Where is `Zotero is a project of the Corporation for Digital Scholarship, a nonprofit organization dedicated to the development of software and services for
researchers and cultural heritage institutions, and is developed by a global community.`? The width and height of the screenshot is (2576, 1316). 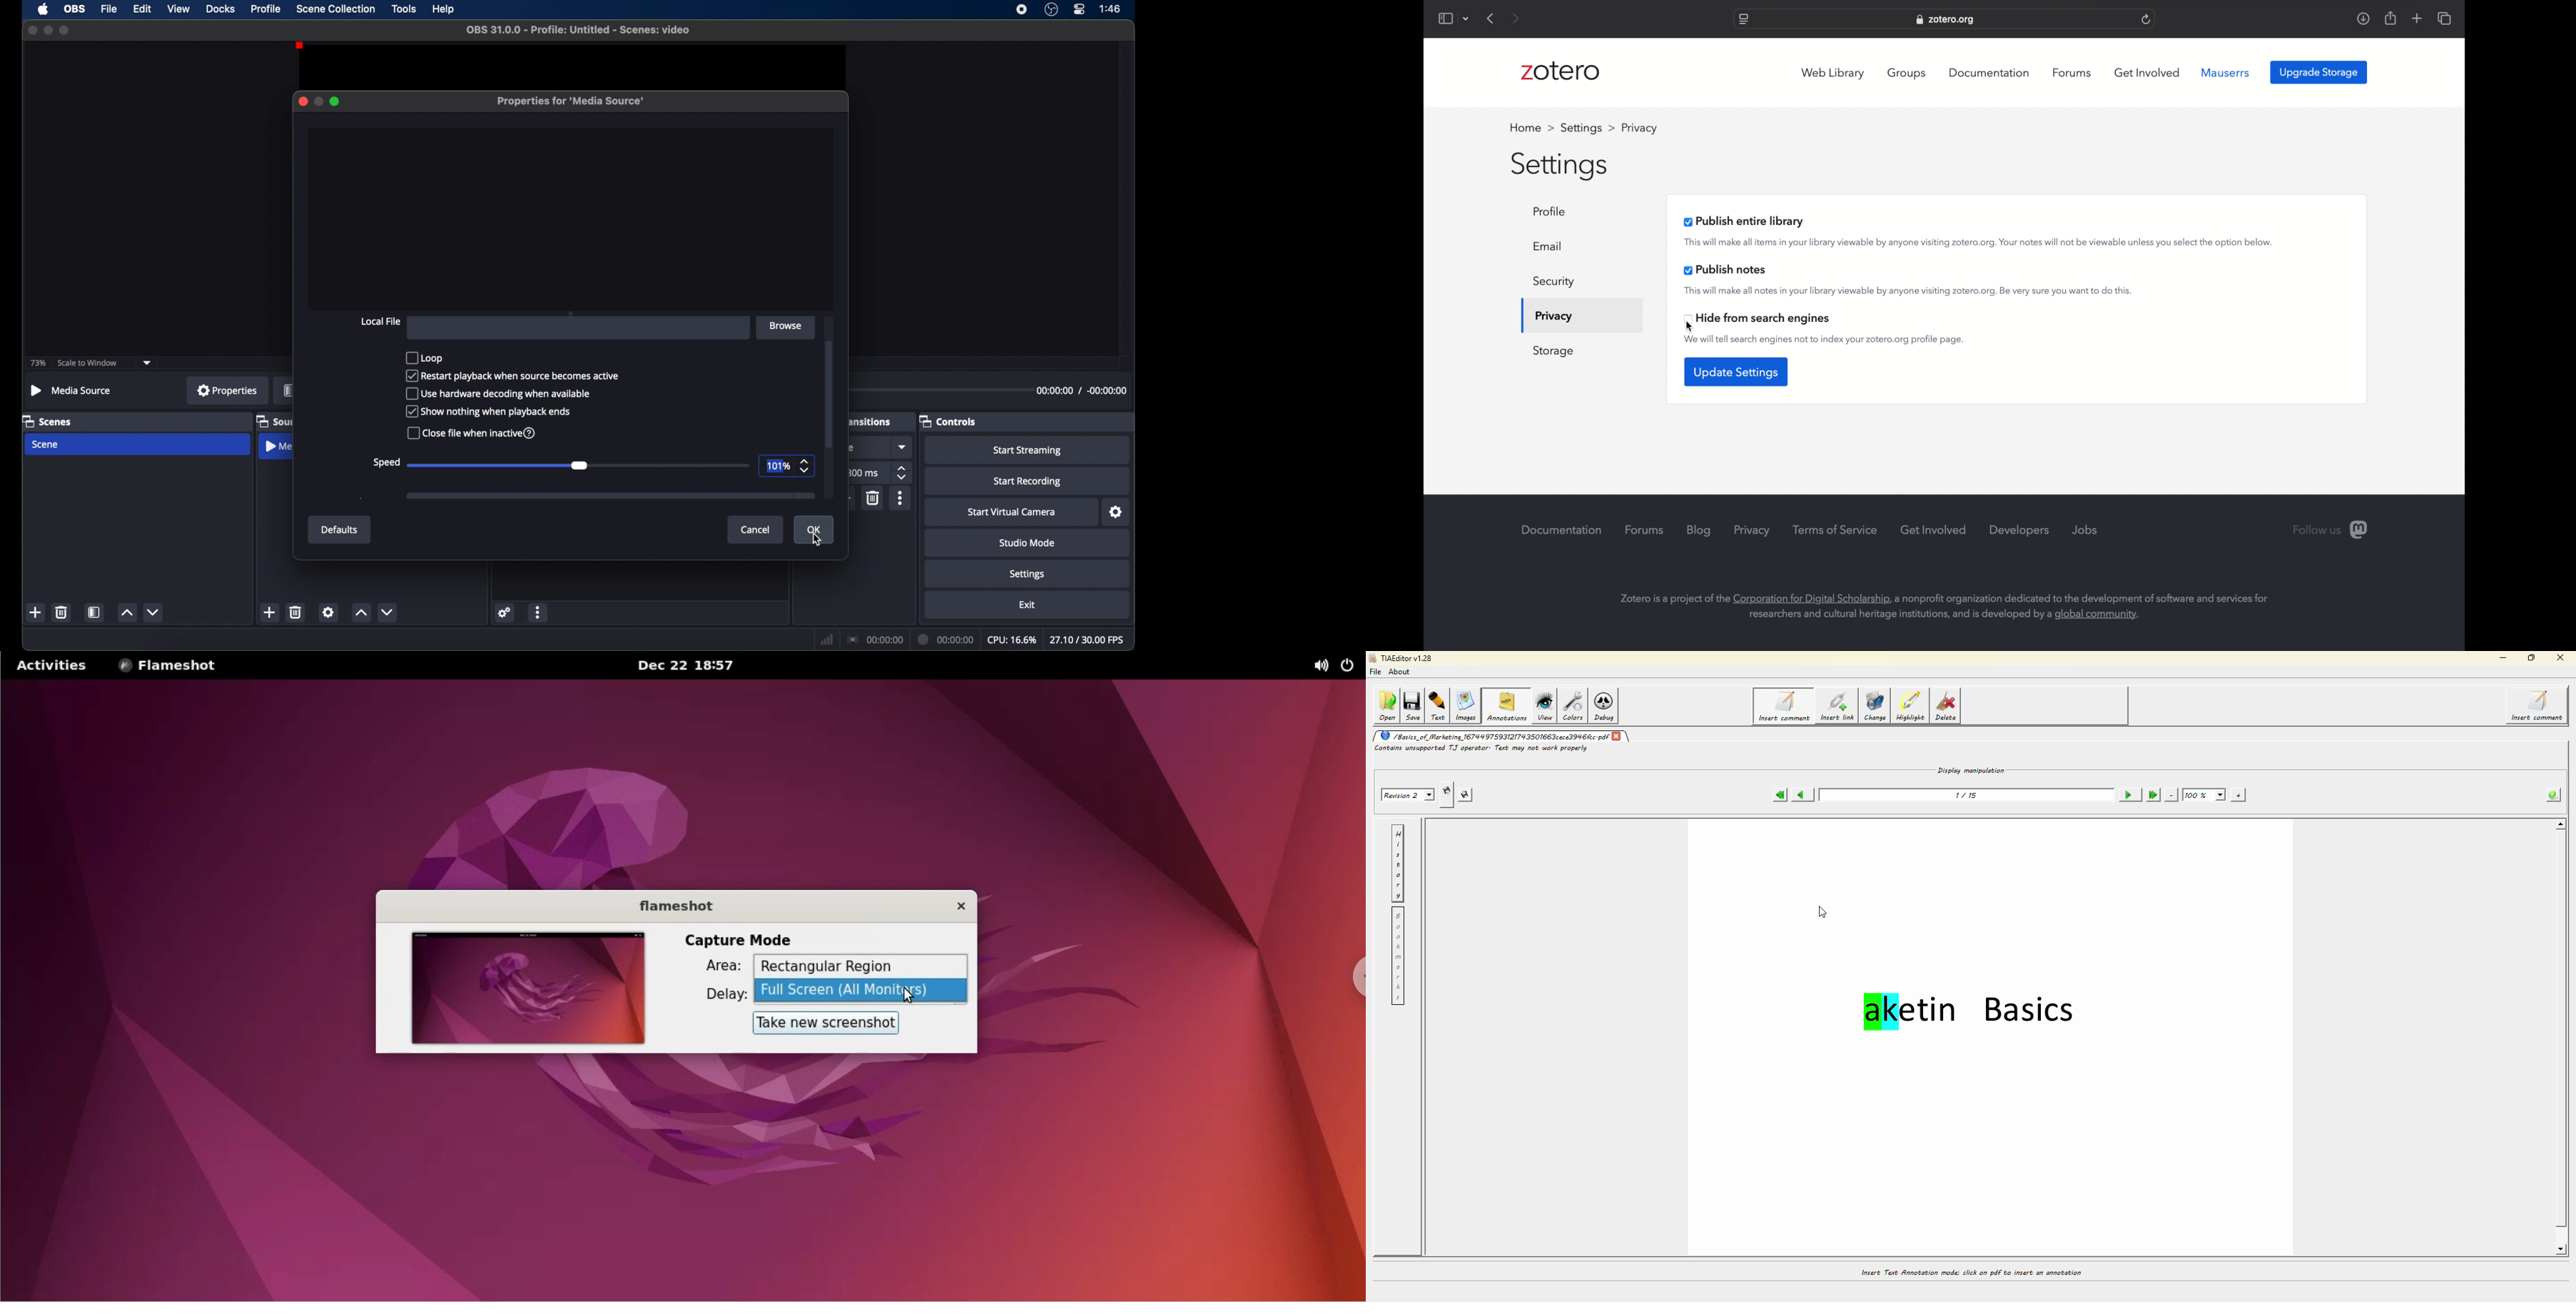
Zotero is a project of the Corporation for Digital Scholarship, a nonprofit organization dedicated to the development of software and services for
researchers and cultural heritage institutions, and is developed by a global community. is located at coordinates (1969, 606).